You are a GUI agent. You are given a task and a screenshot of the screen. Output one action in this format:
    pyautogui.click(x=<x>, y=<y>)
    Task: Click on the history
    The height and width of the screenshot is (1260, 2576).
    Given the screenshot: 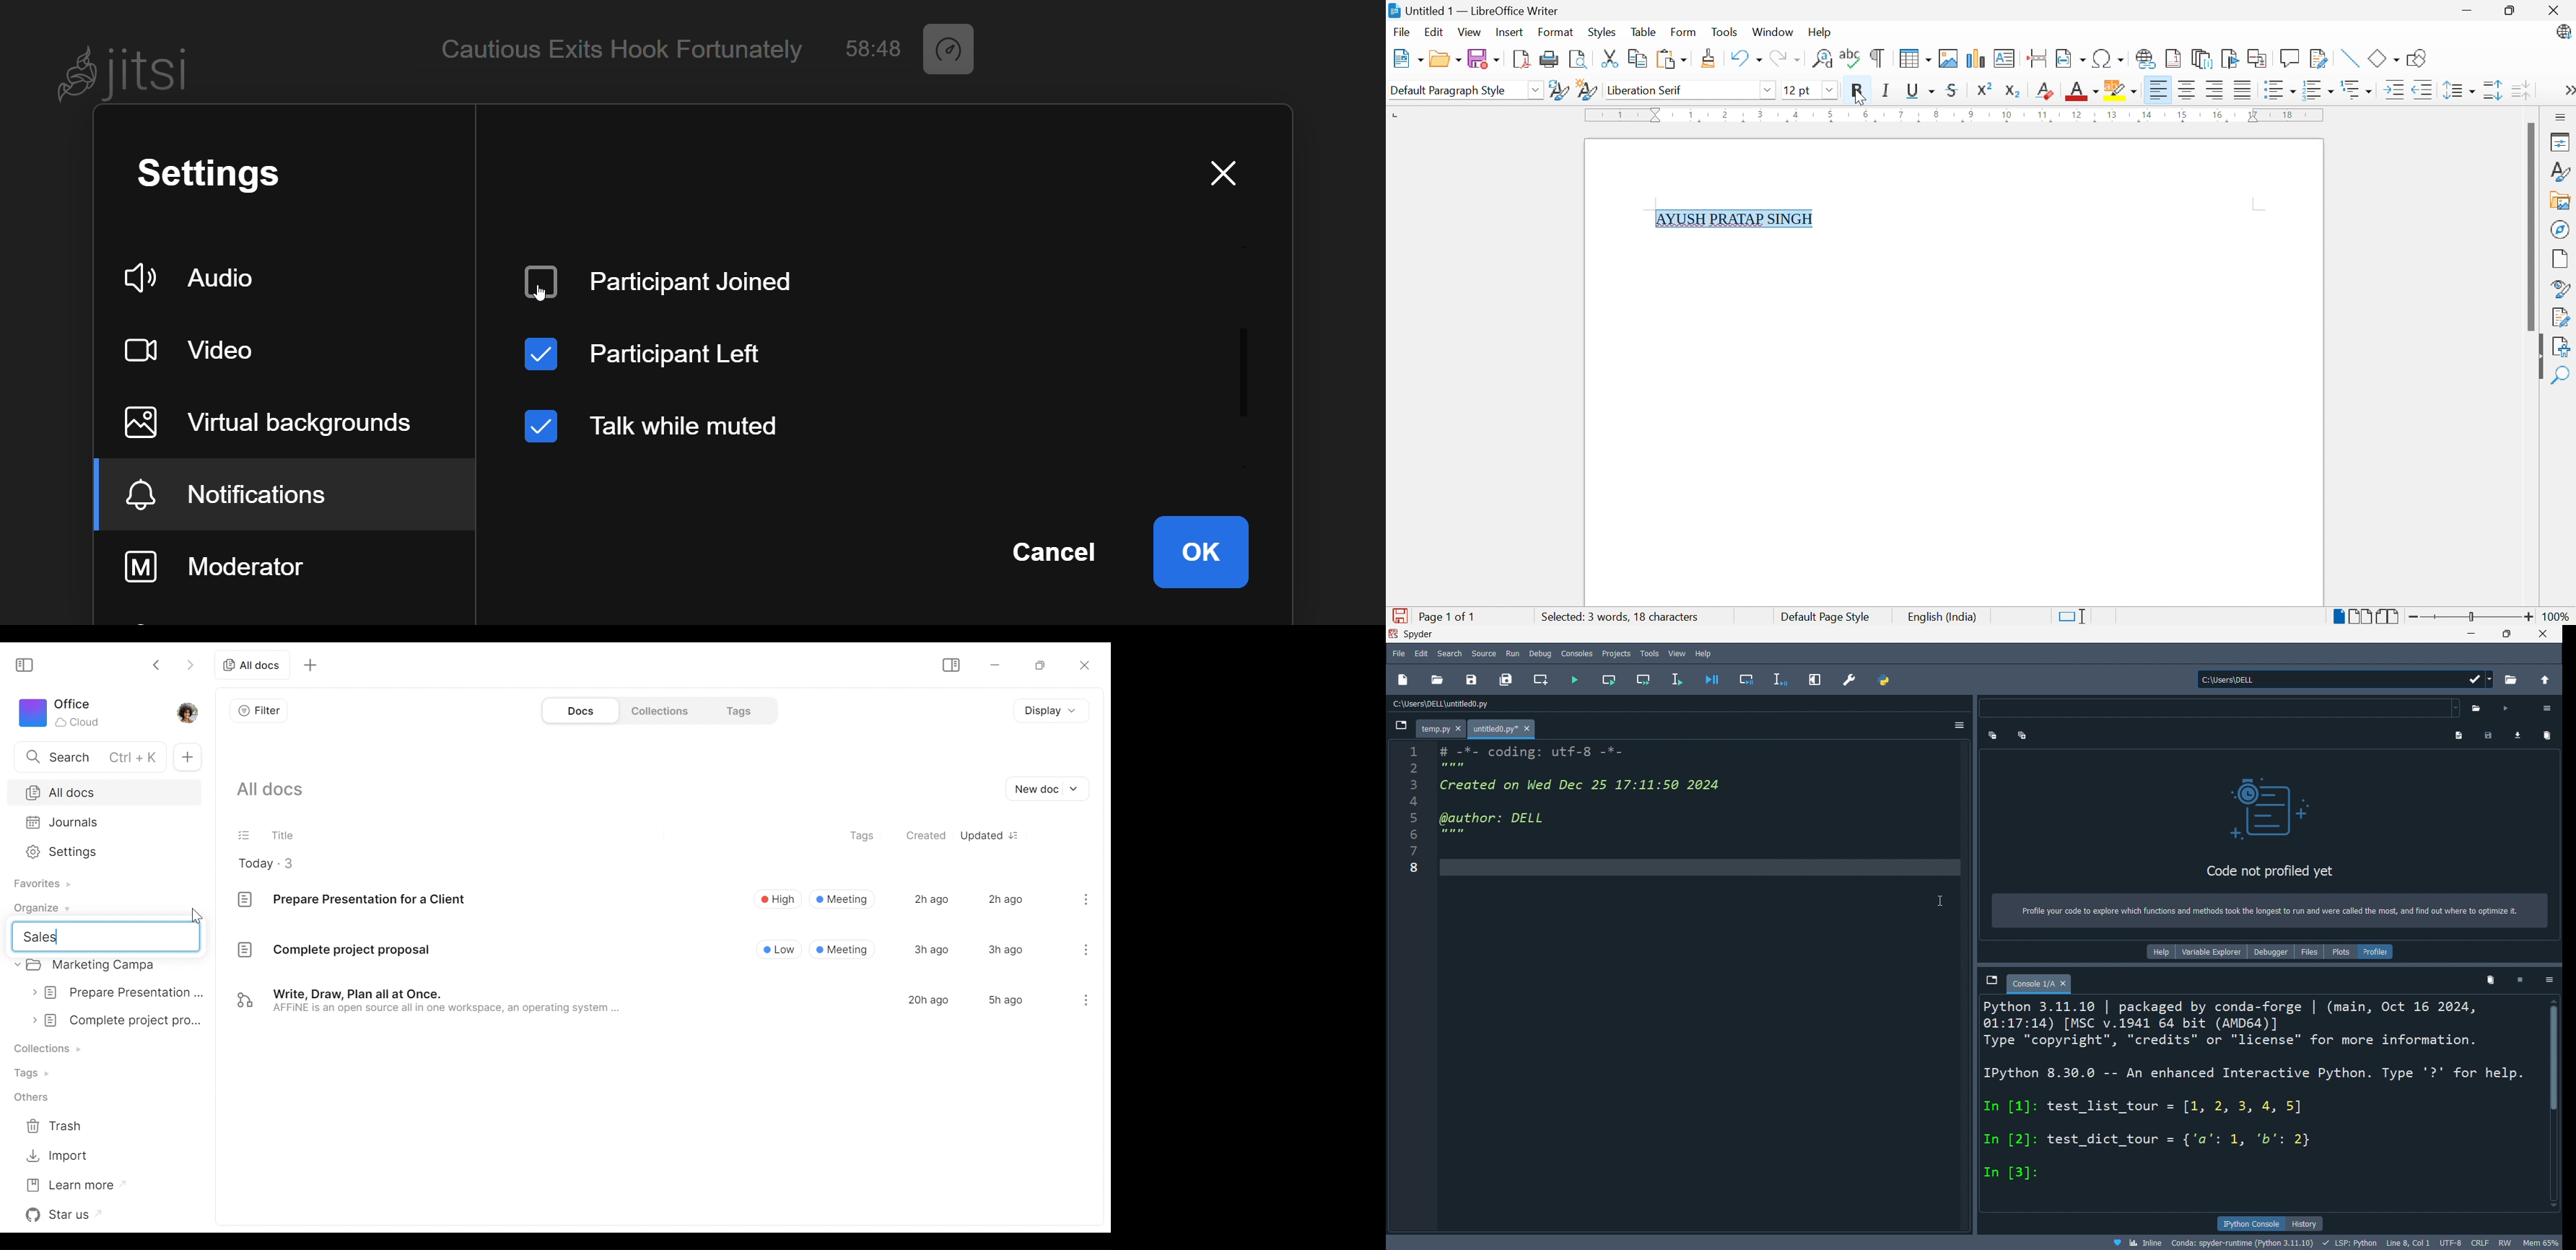 What is the action you would take?
    pyautogui.click(x=2307, y=1222)
    